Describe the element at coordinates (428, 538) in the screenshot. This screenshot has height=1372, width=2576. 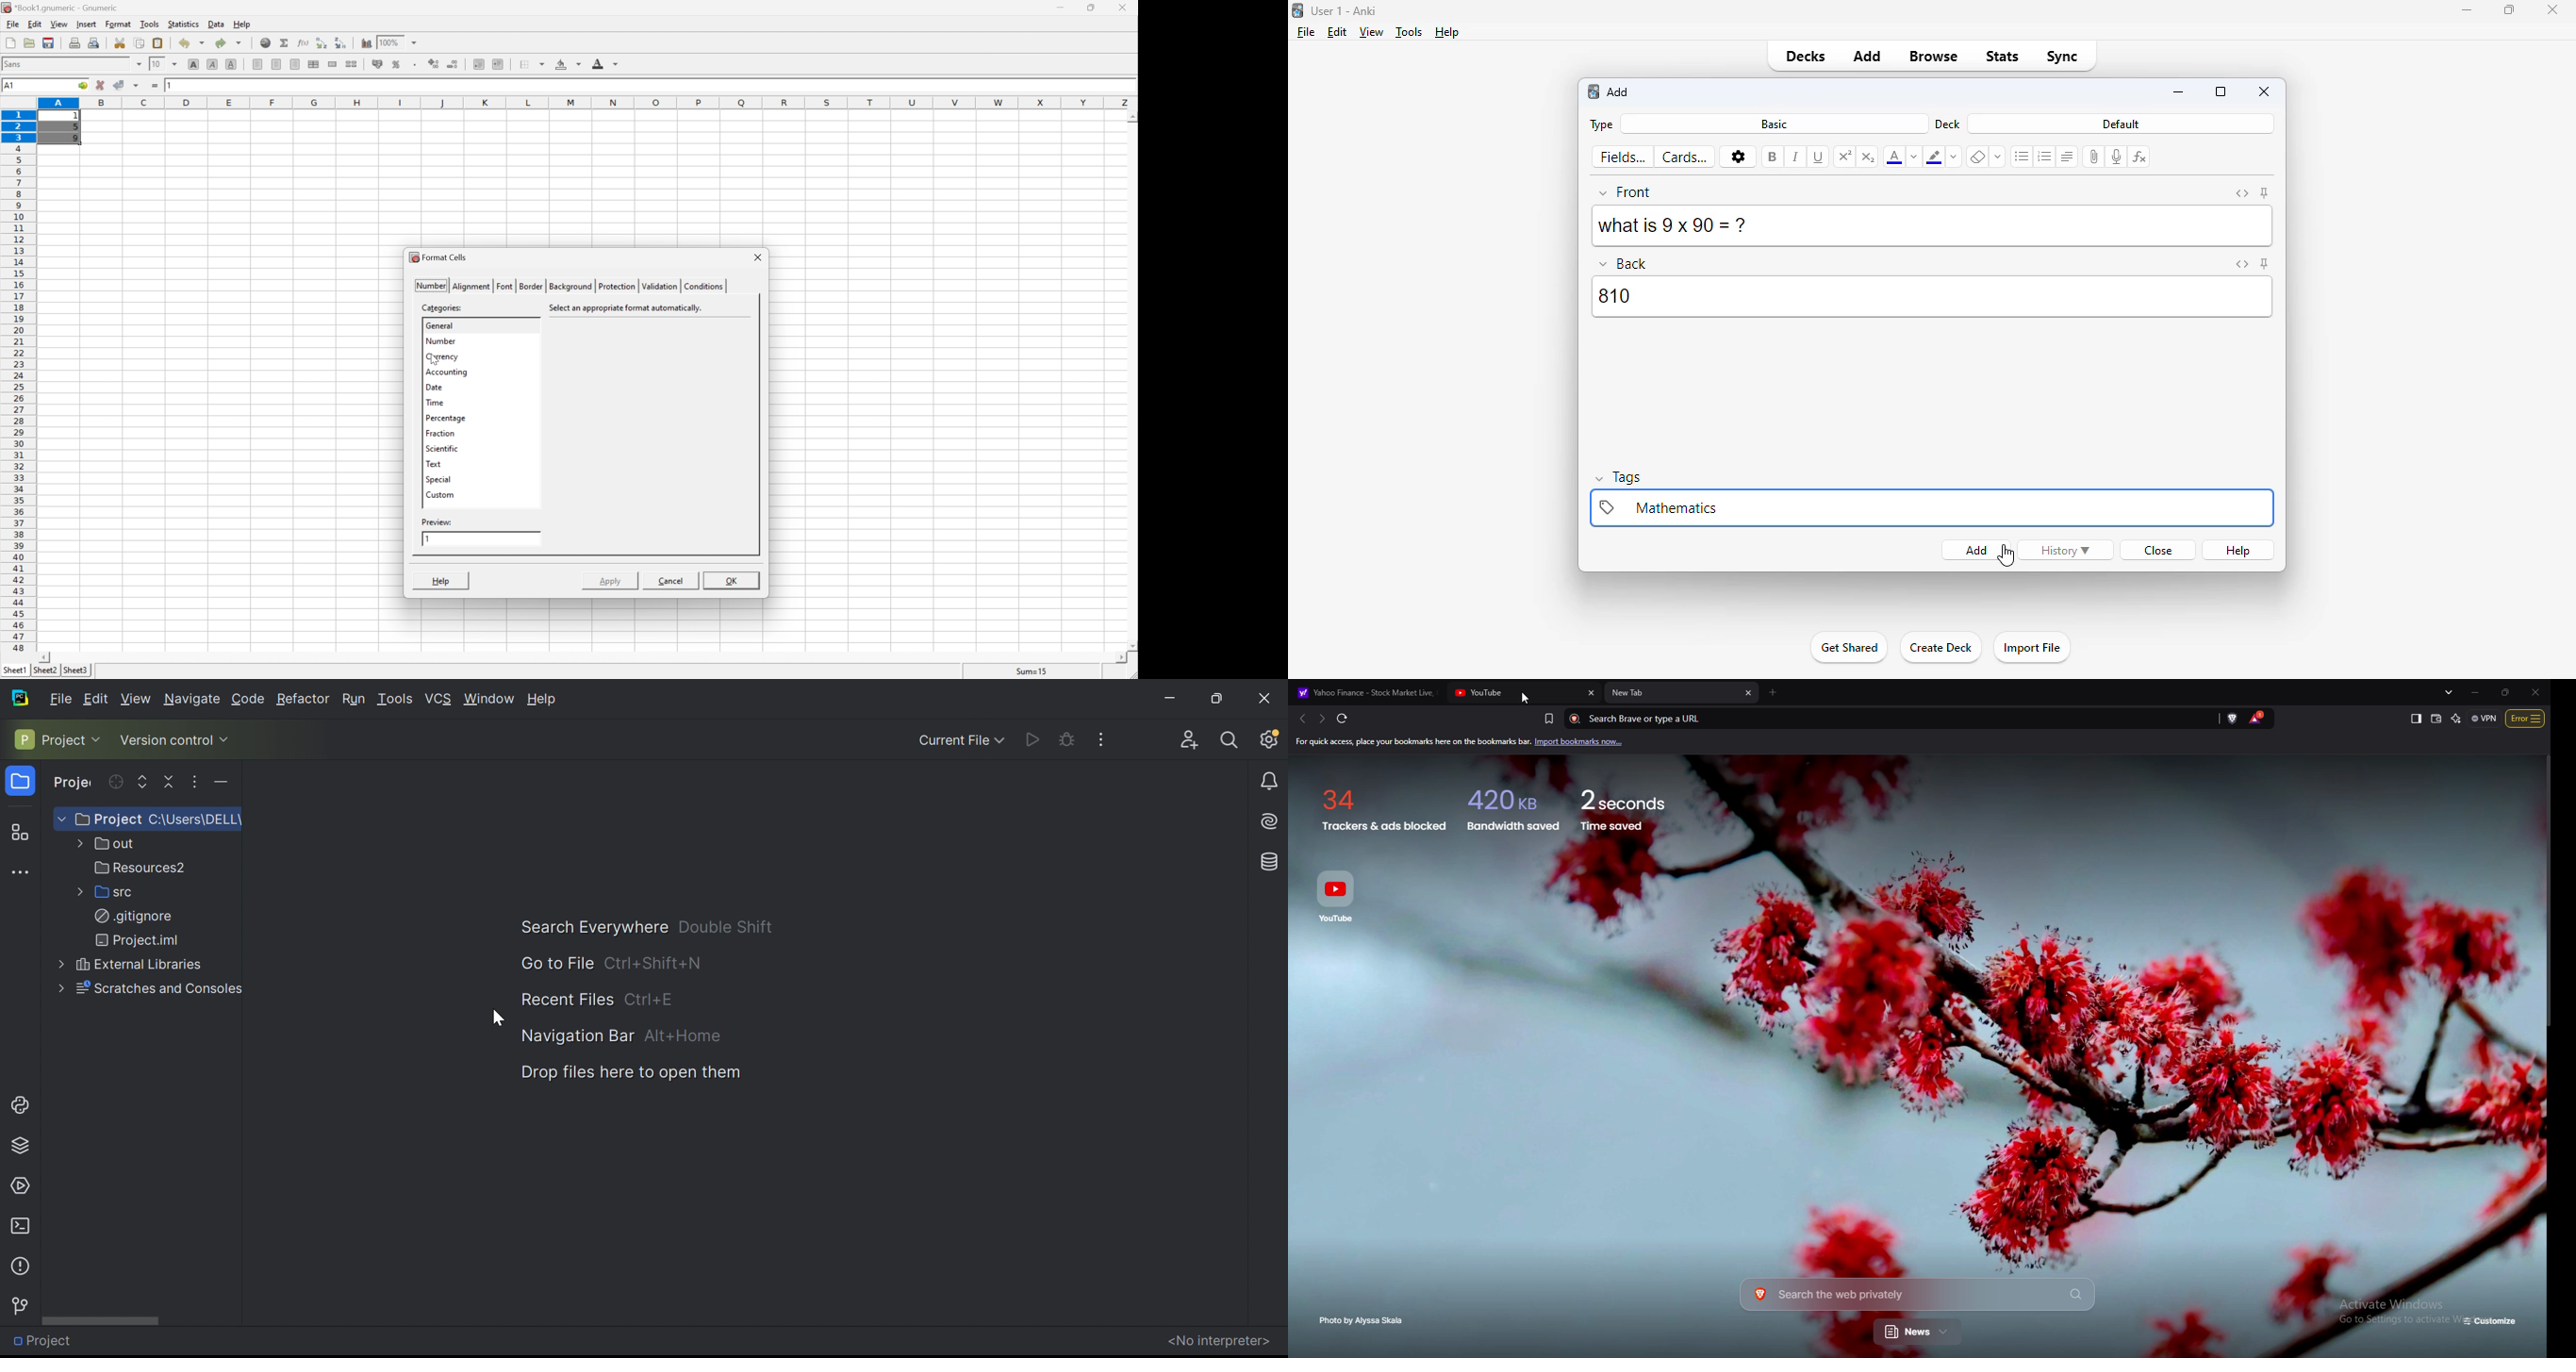
I see `1` at that location.